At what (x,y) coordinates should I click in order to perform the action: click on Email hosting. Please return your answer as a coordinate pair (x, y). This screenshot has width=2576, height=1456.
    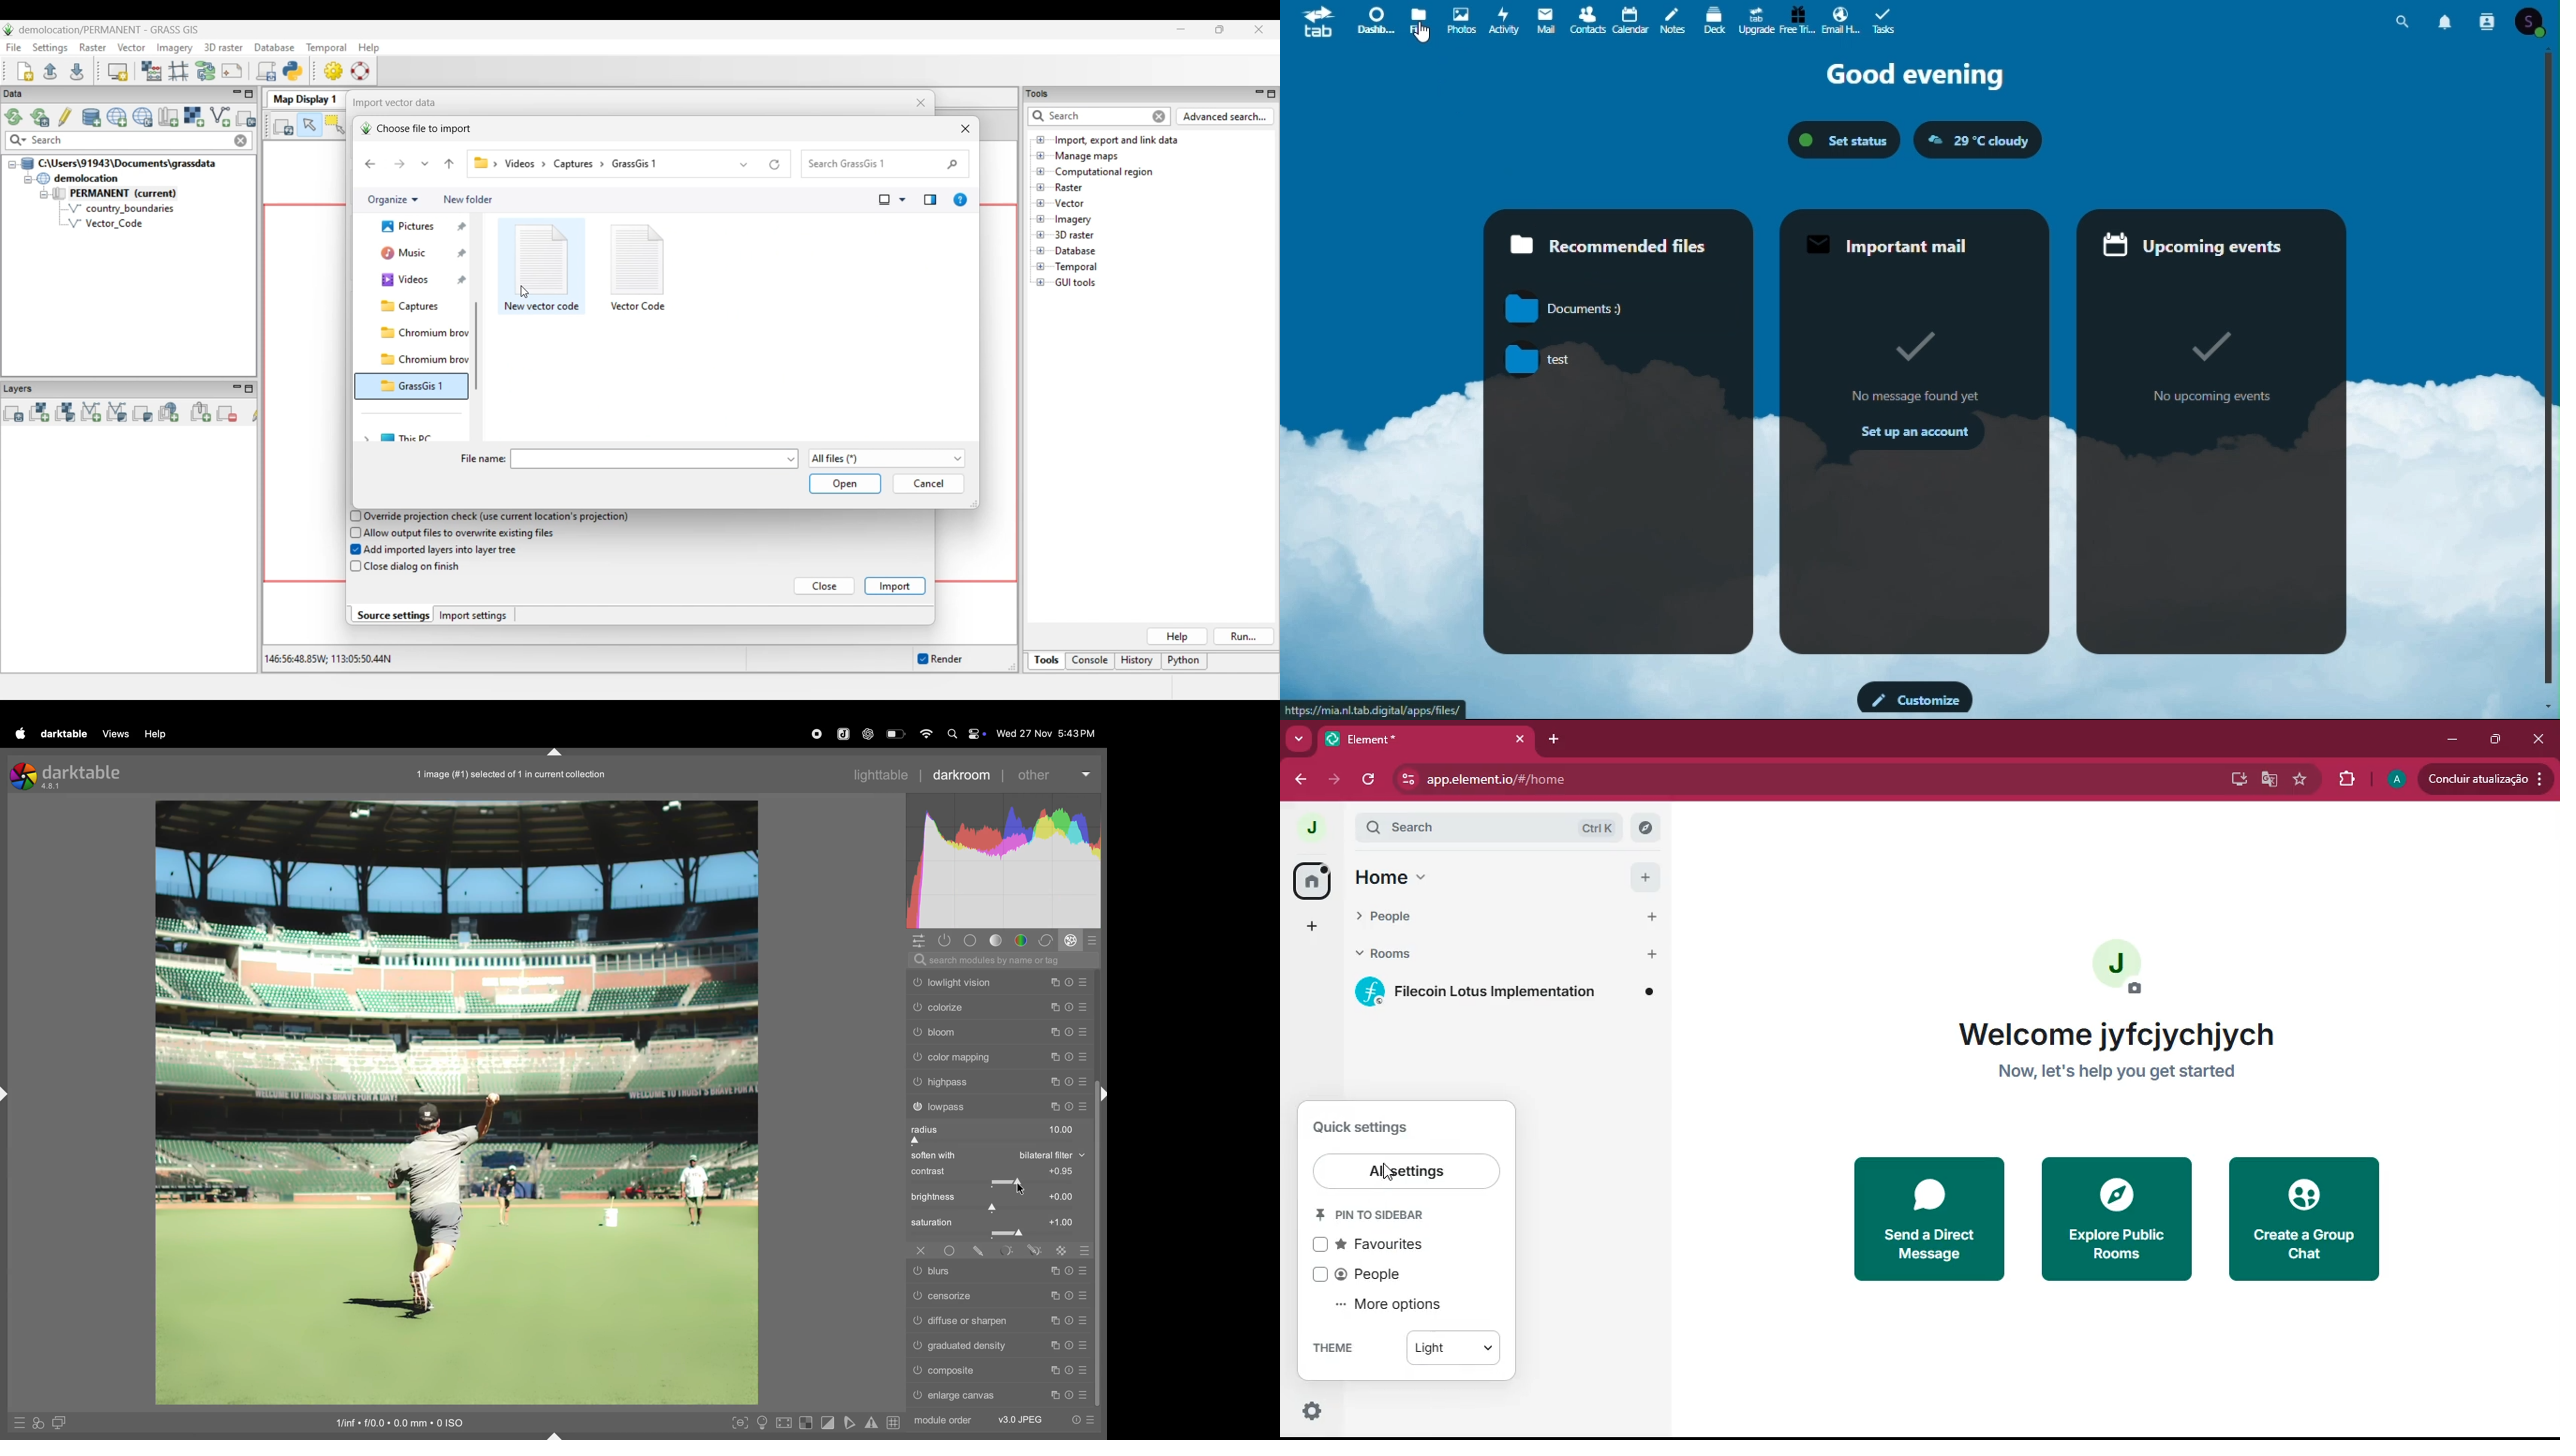
    Looking at the image, I should click on (1842, 19).